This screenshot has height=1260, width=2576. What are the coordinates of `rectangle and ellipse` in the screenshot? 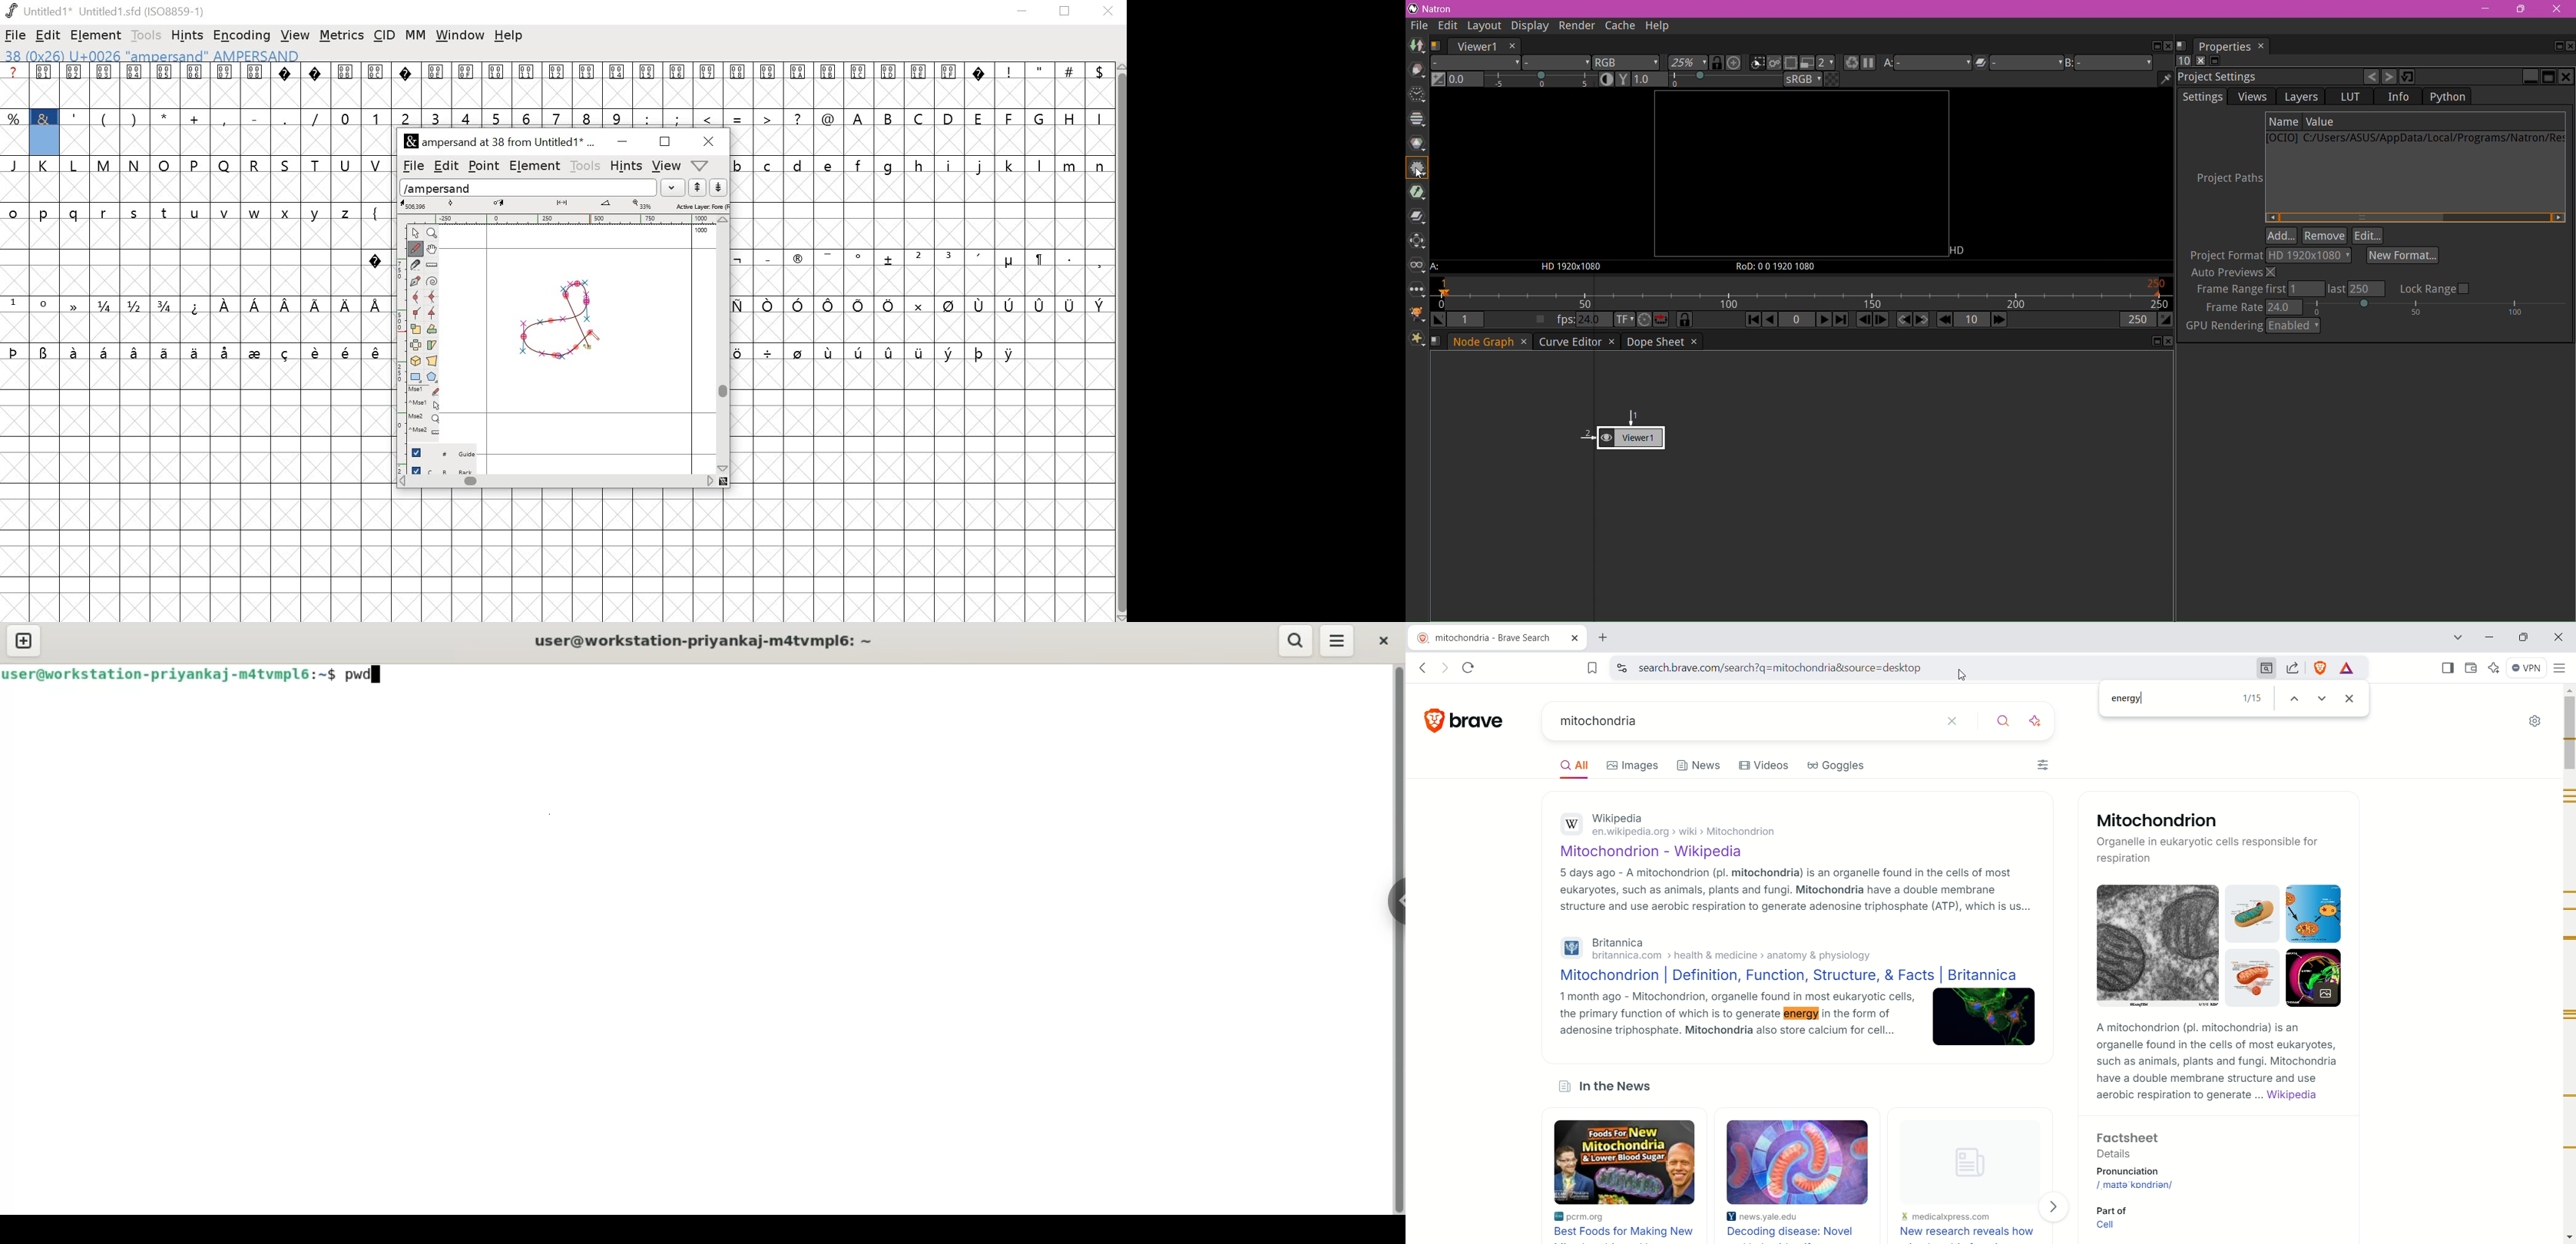 It's located at (416, 376).